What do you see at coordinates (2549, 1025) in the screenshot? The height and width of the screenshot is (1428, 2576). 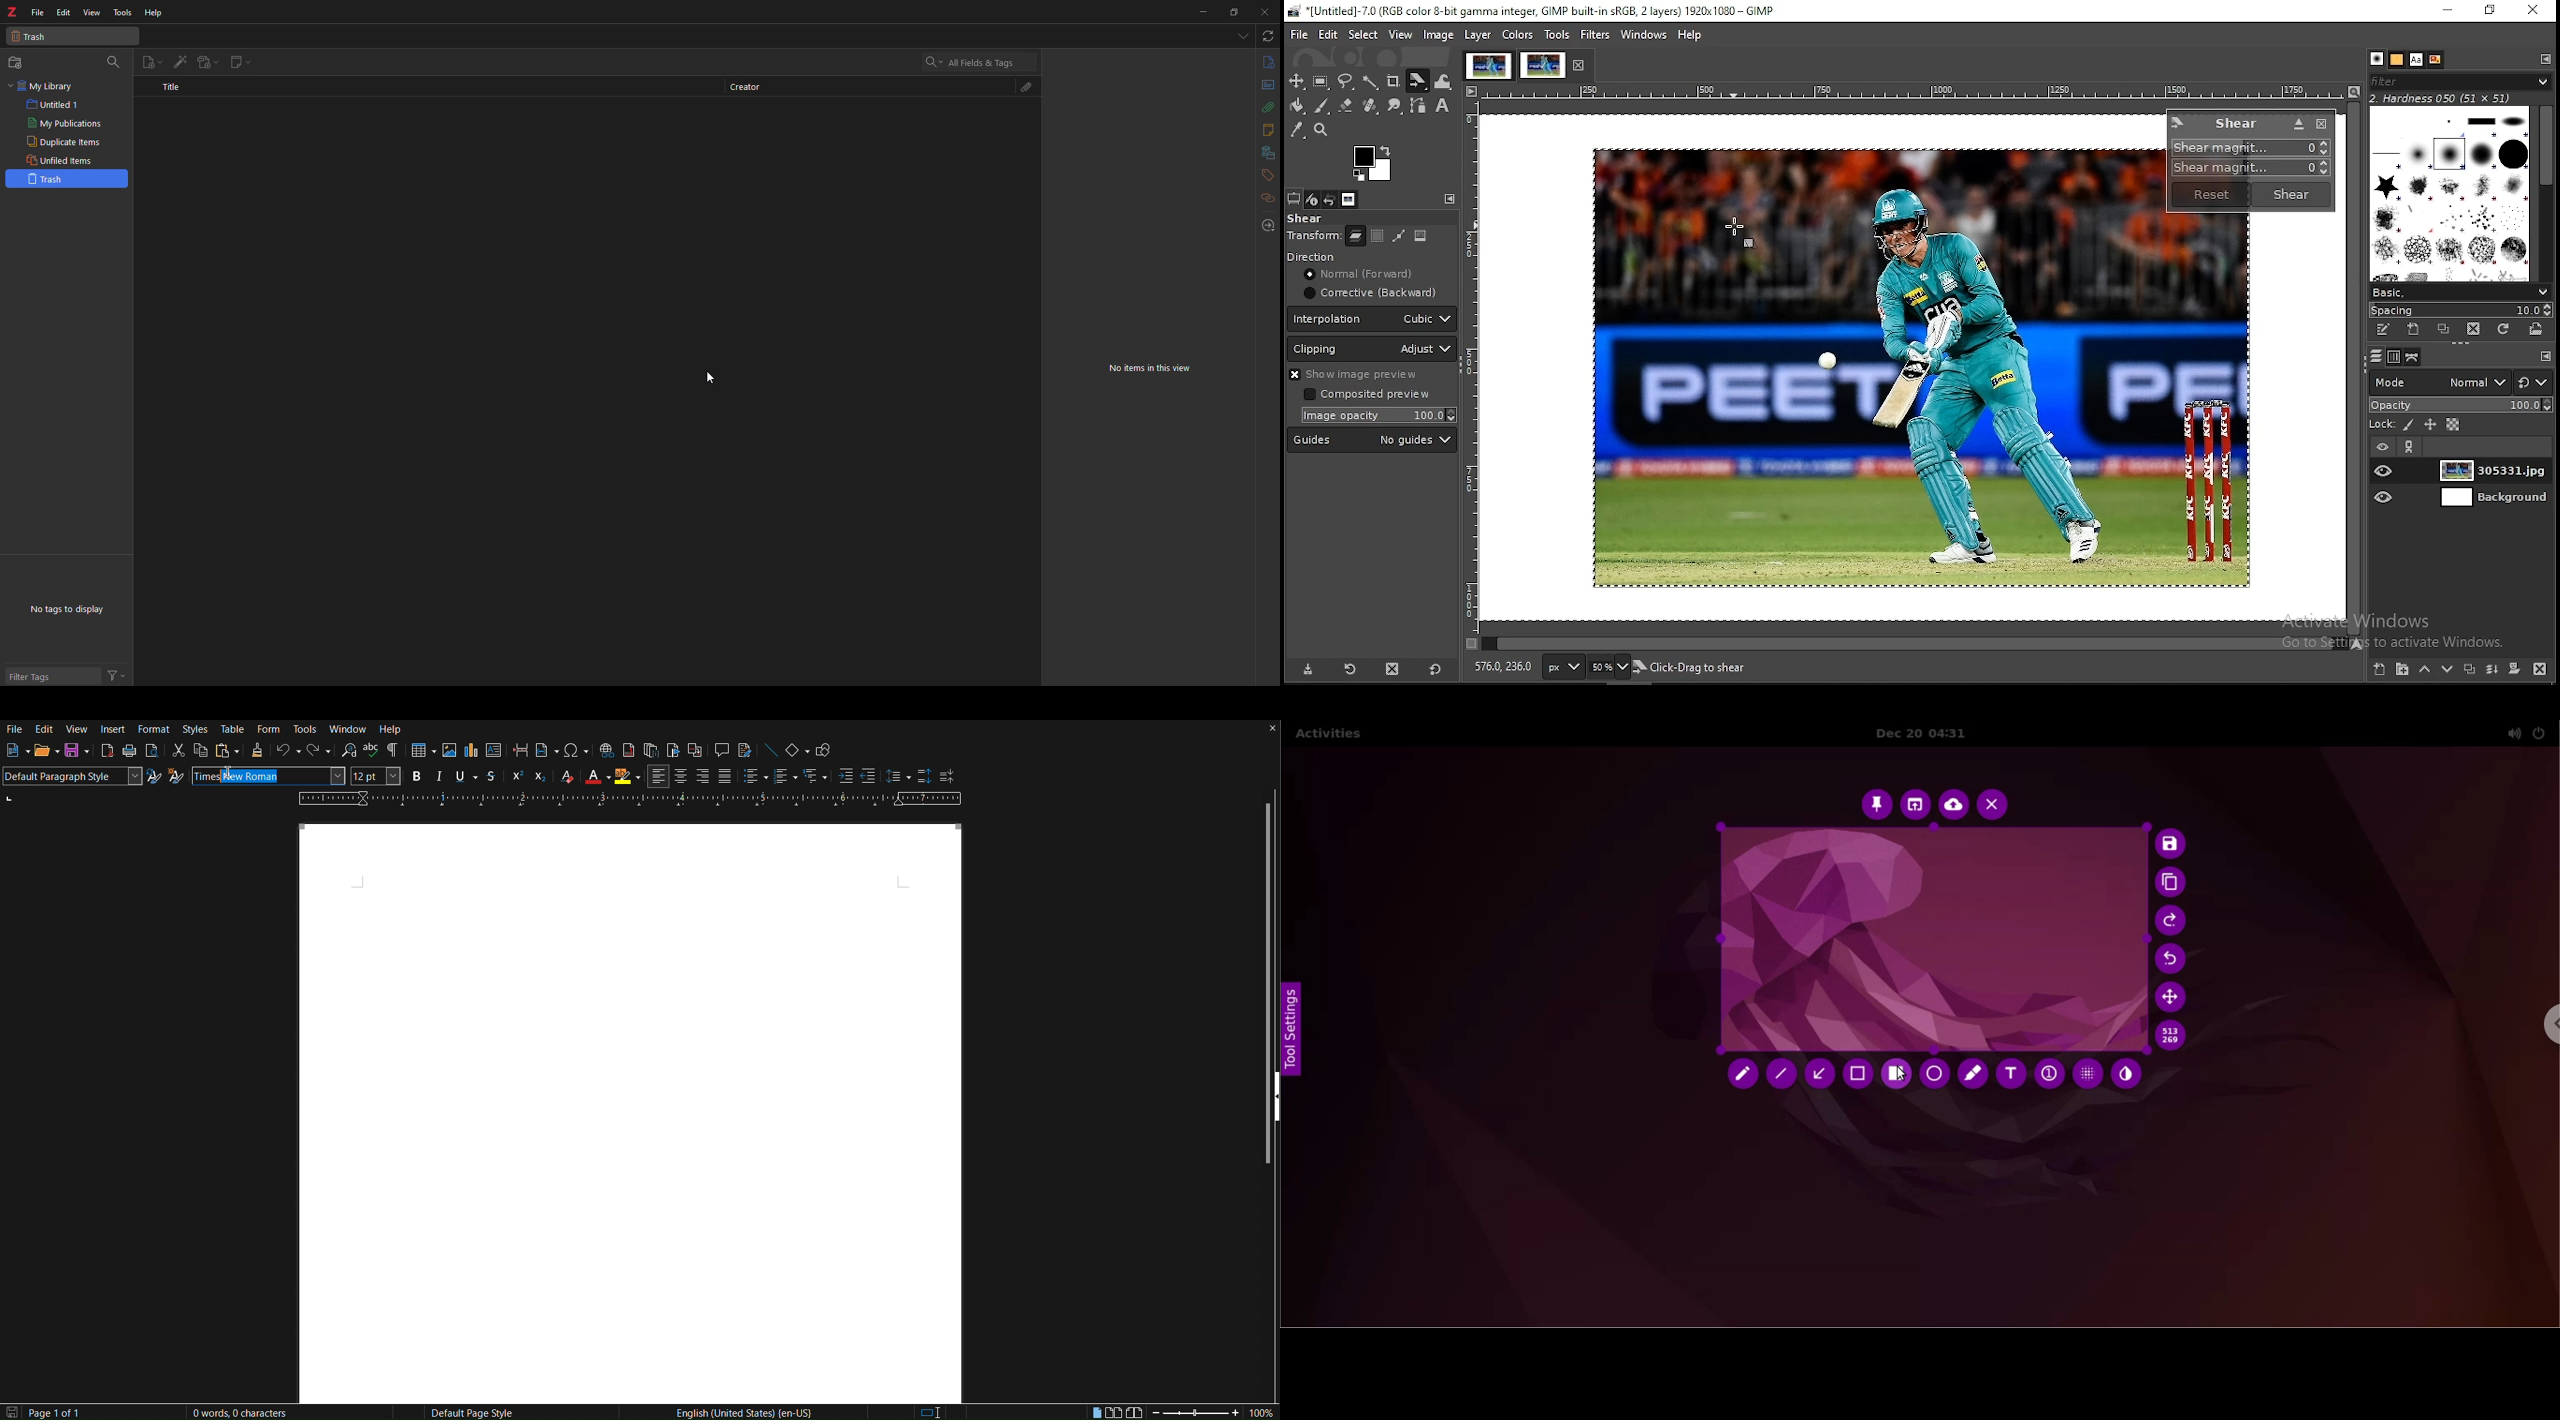 I see `chrome options` at bounding box center [2549, 1025].